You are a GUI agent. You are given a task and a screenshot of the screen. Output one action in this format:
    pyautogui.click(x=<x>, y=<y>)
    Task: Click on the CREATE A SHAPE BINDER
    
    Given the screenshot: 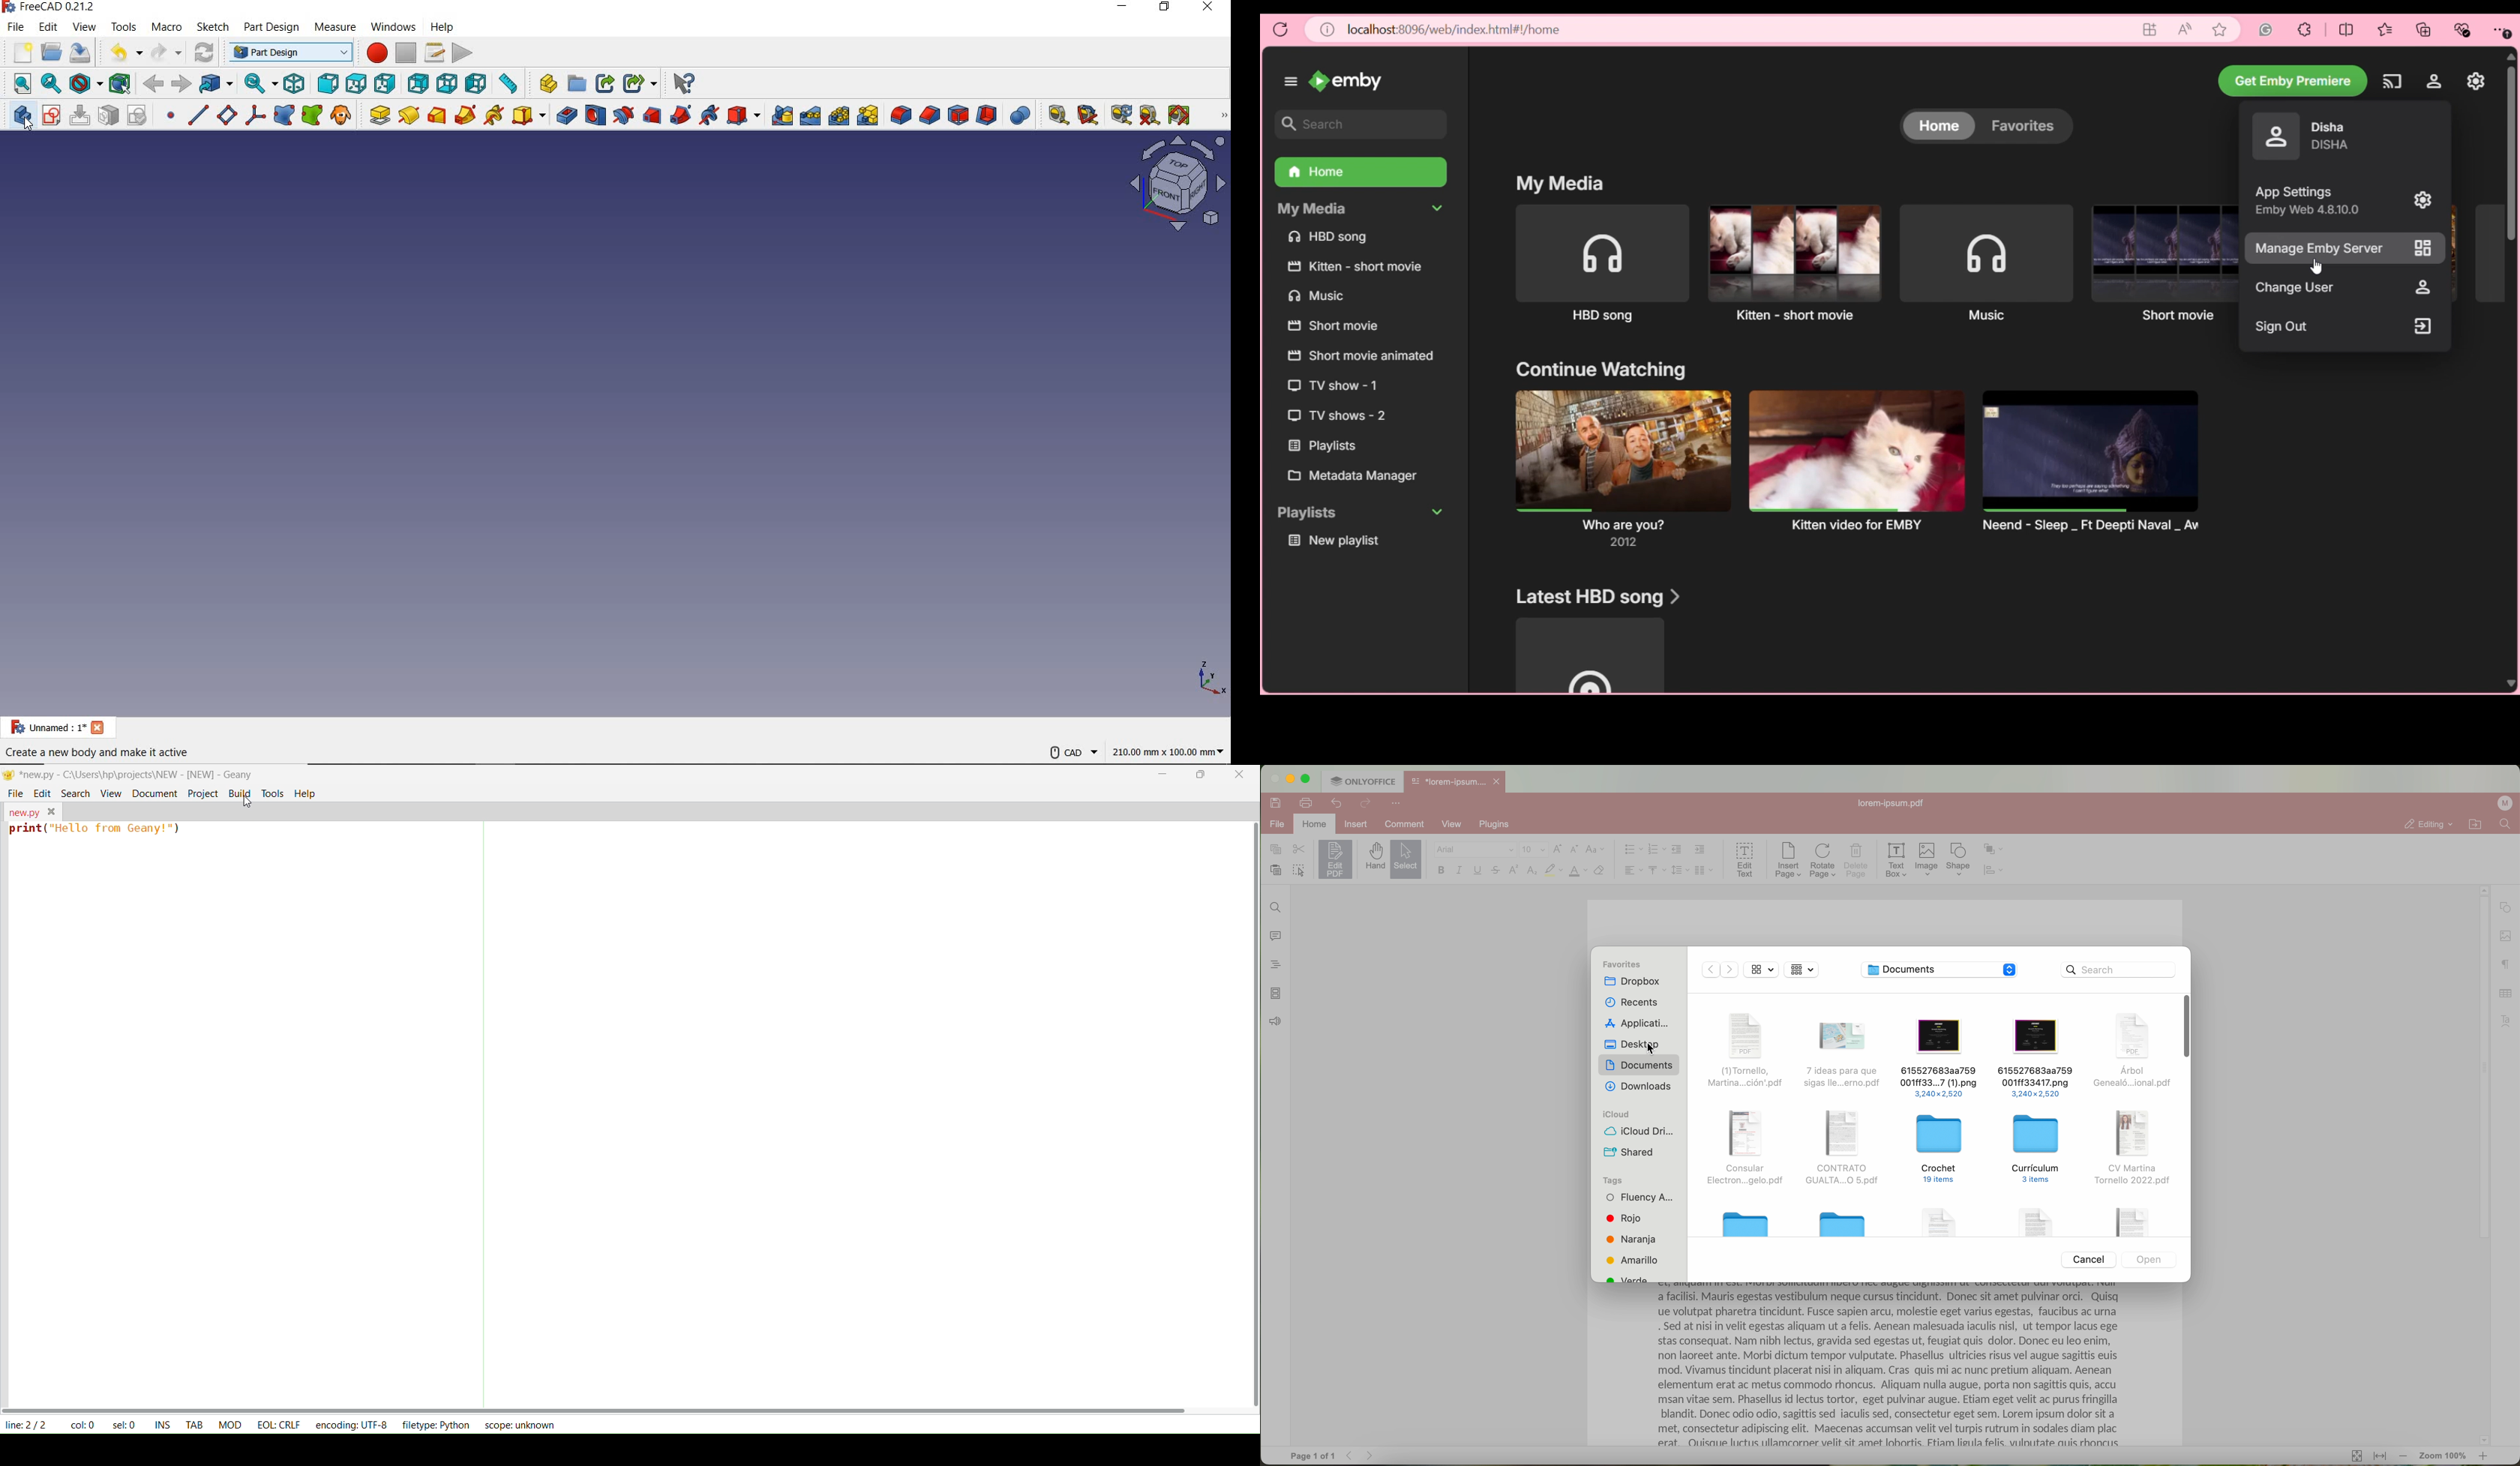 What is the action you would take?
    pyautogui.click(x=285, y=115)
    